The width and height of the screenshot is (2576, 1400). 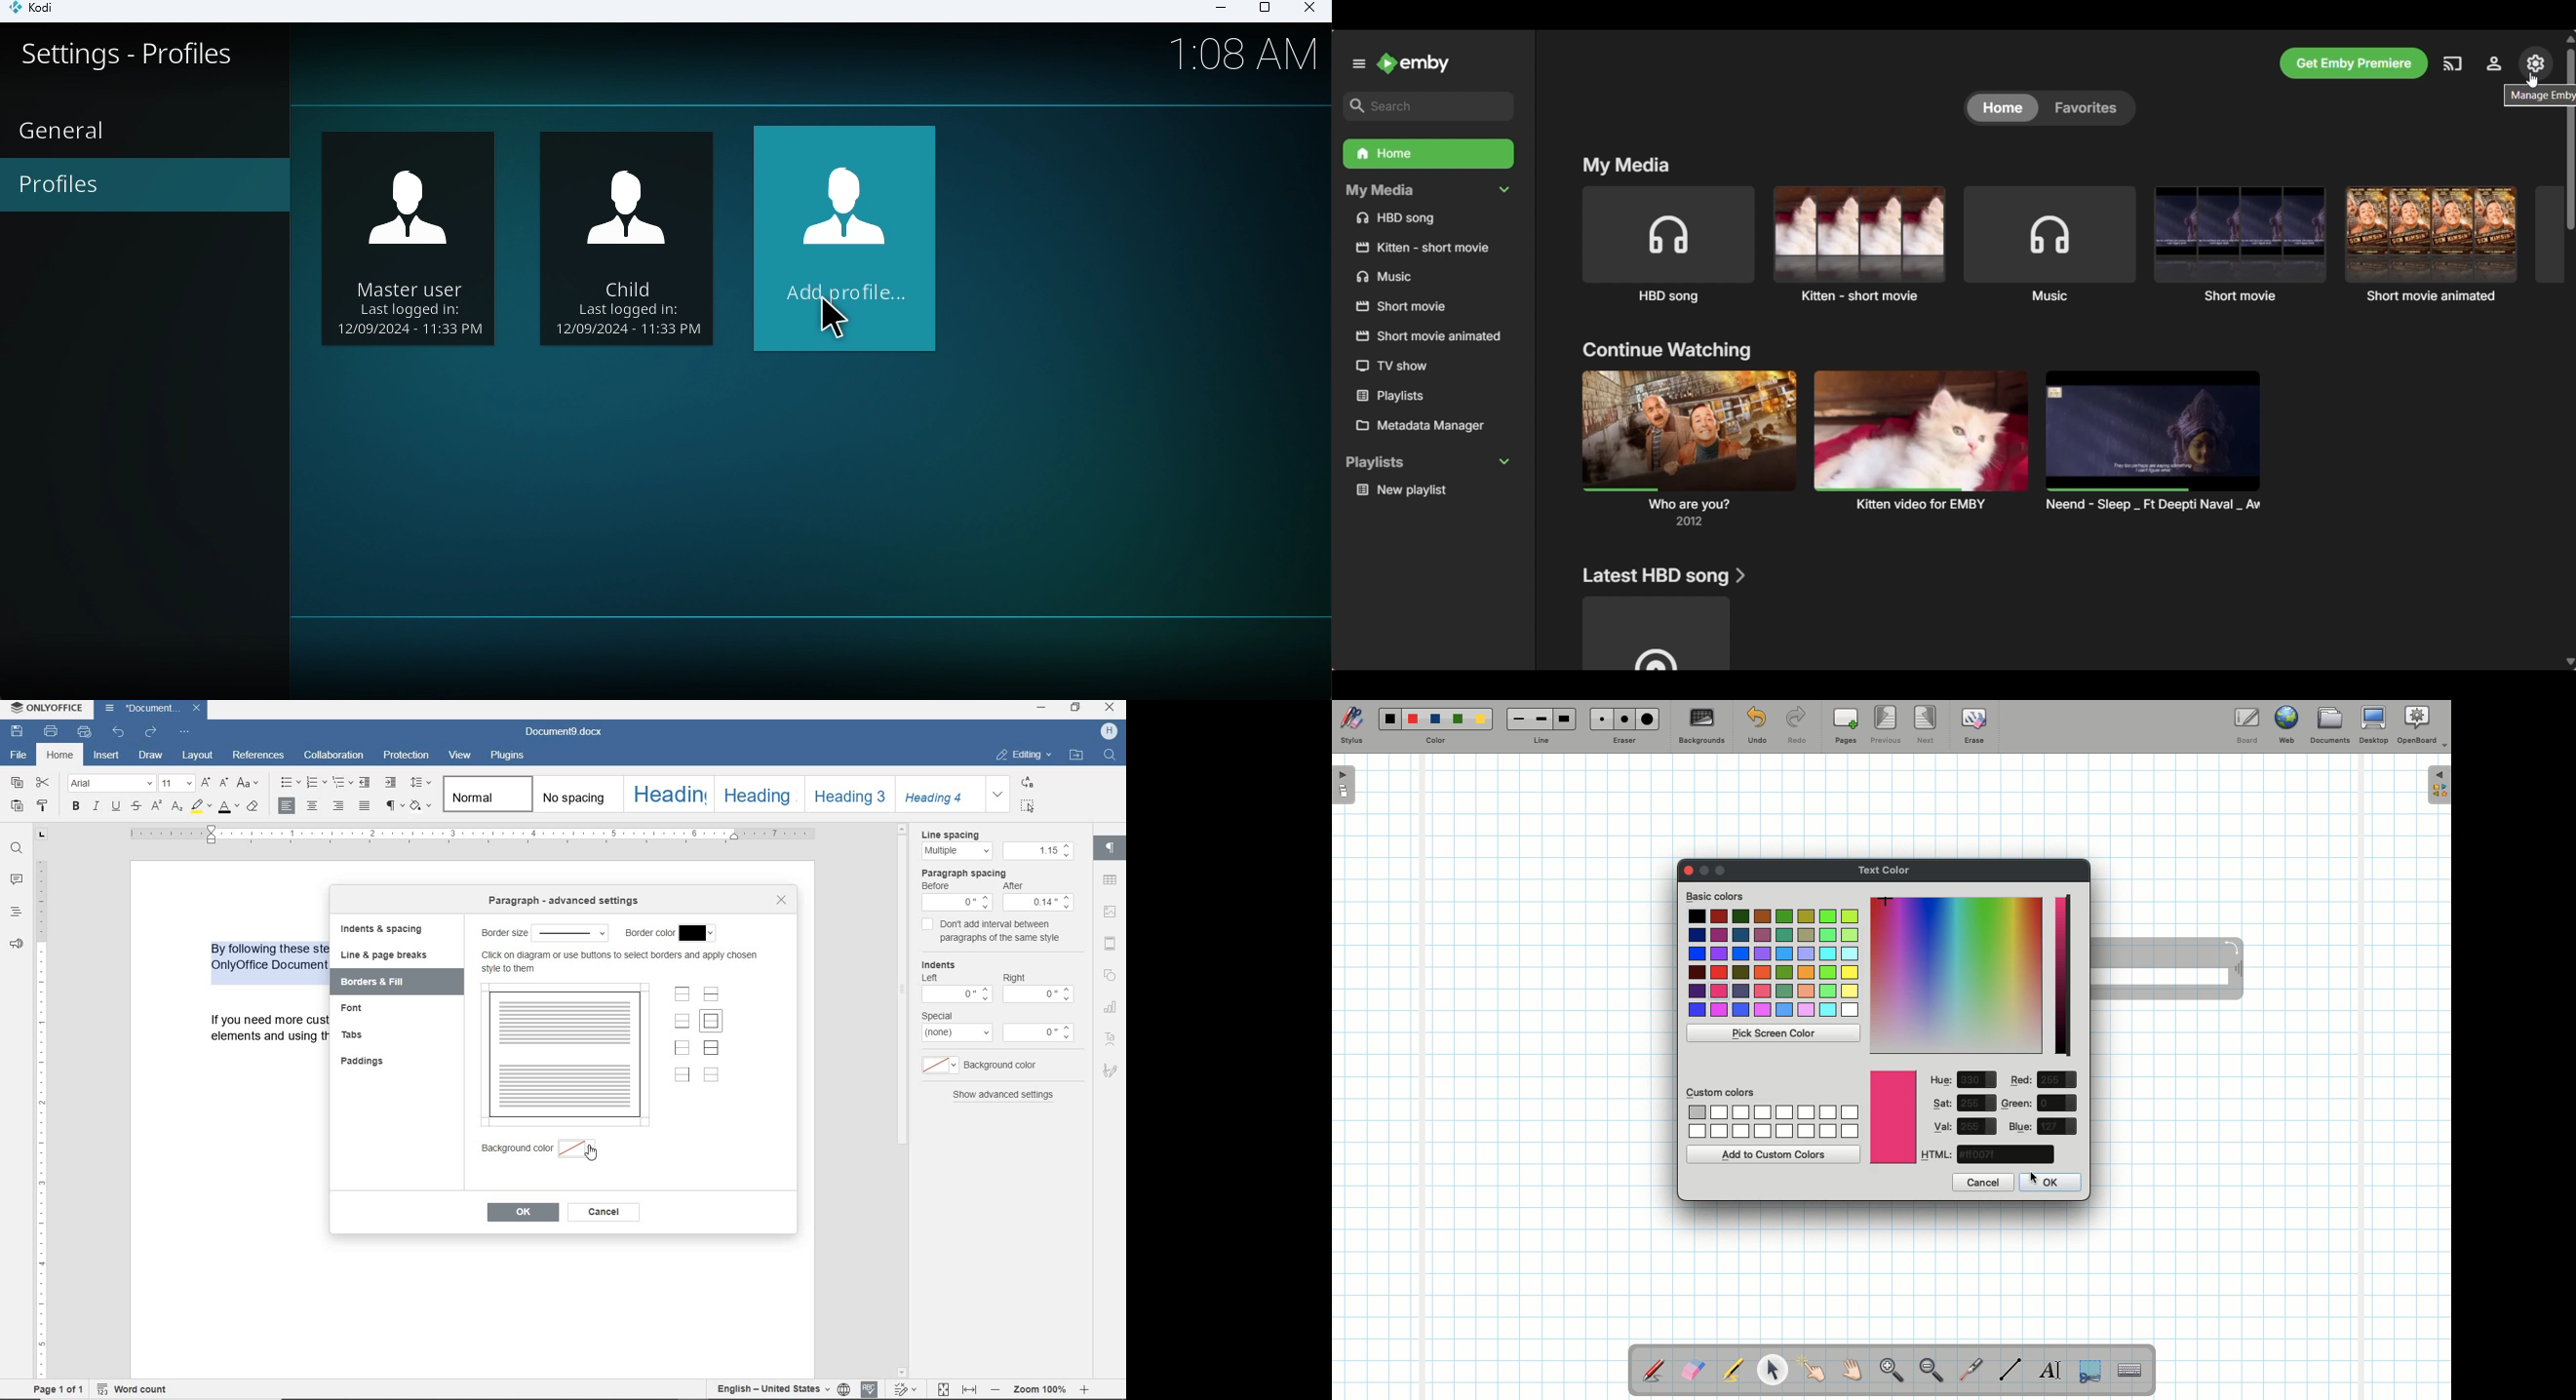 I want to click on Short movie animated, so click(x=2432, y=244).